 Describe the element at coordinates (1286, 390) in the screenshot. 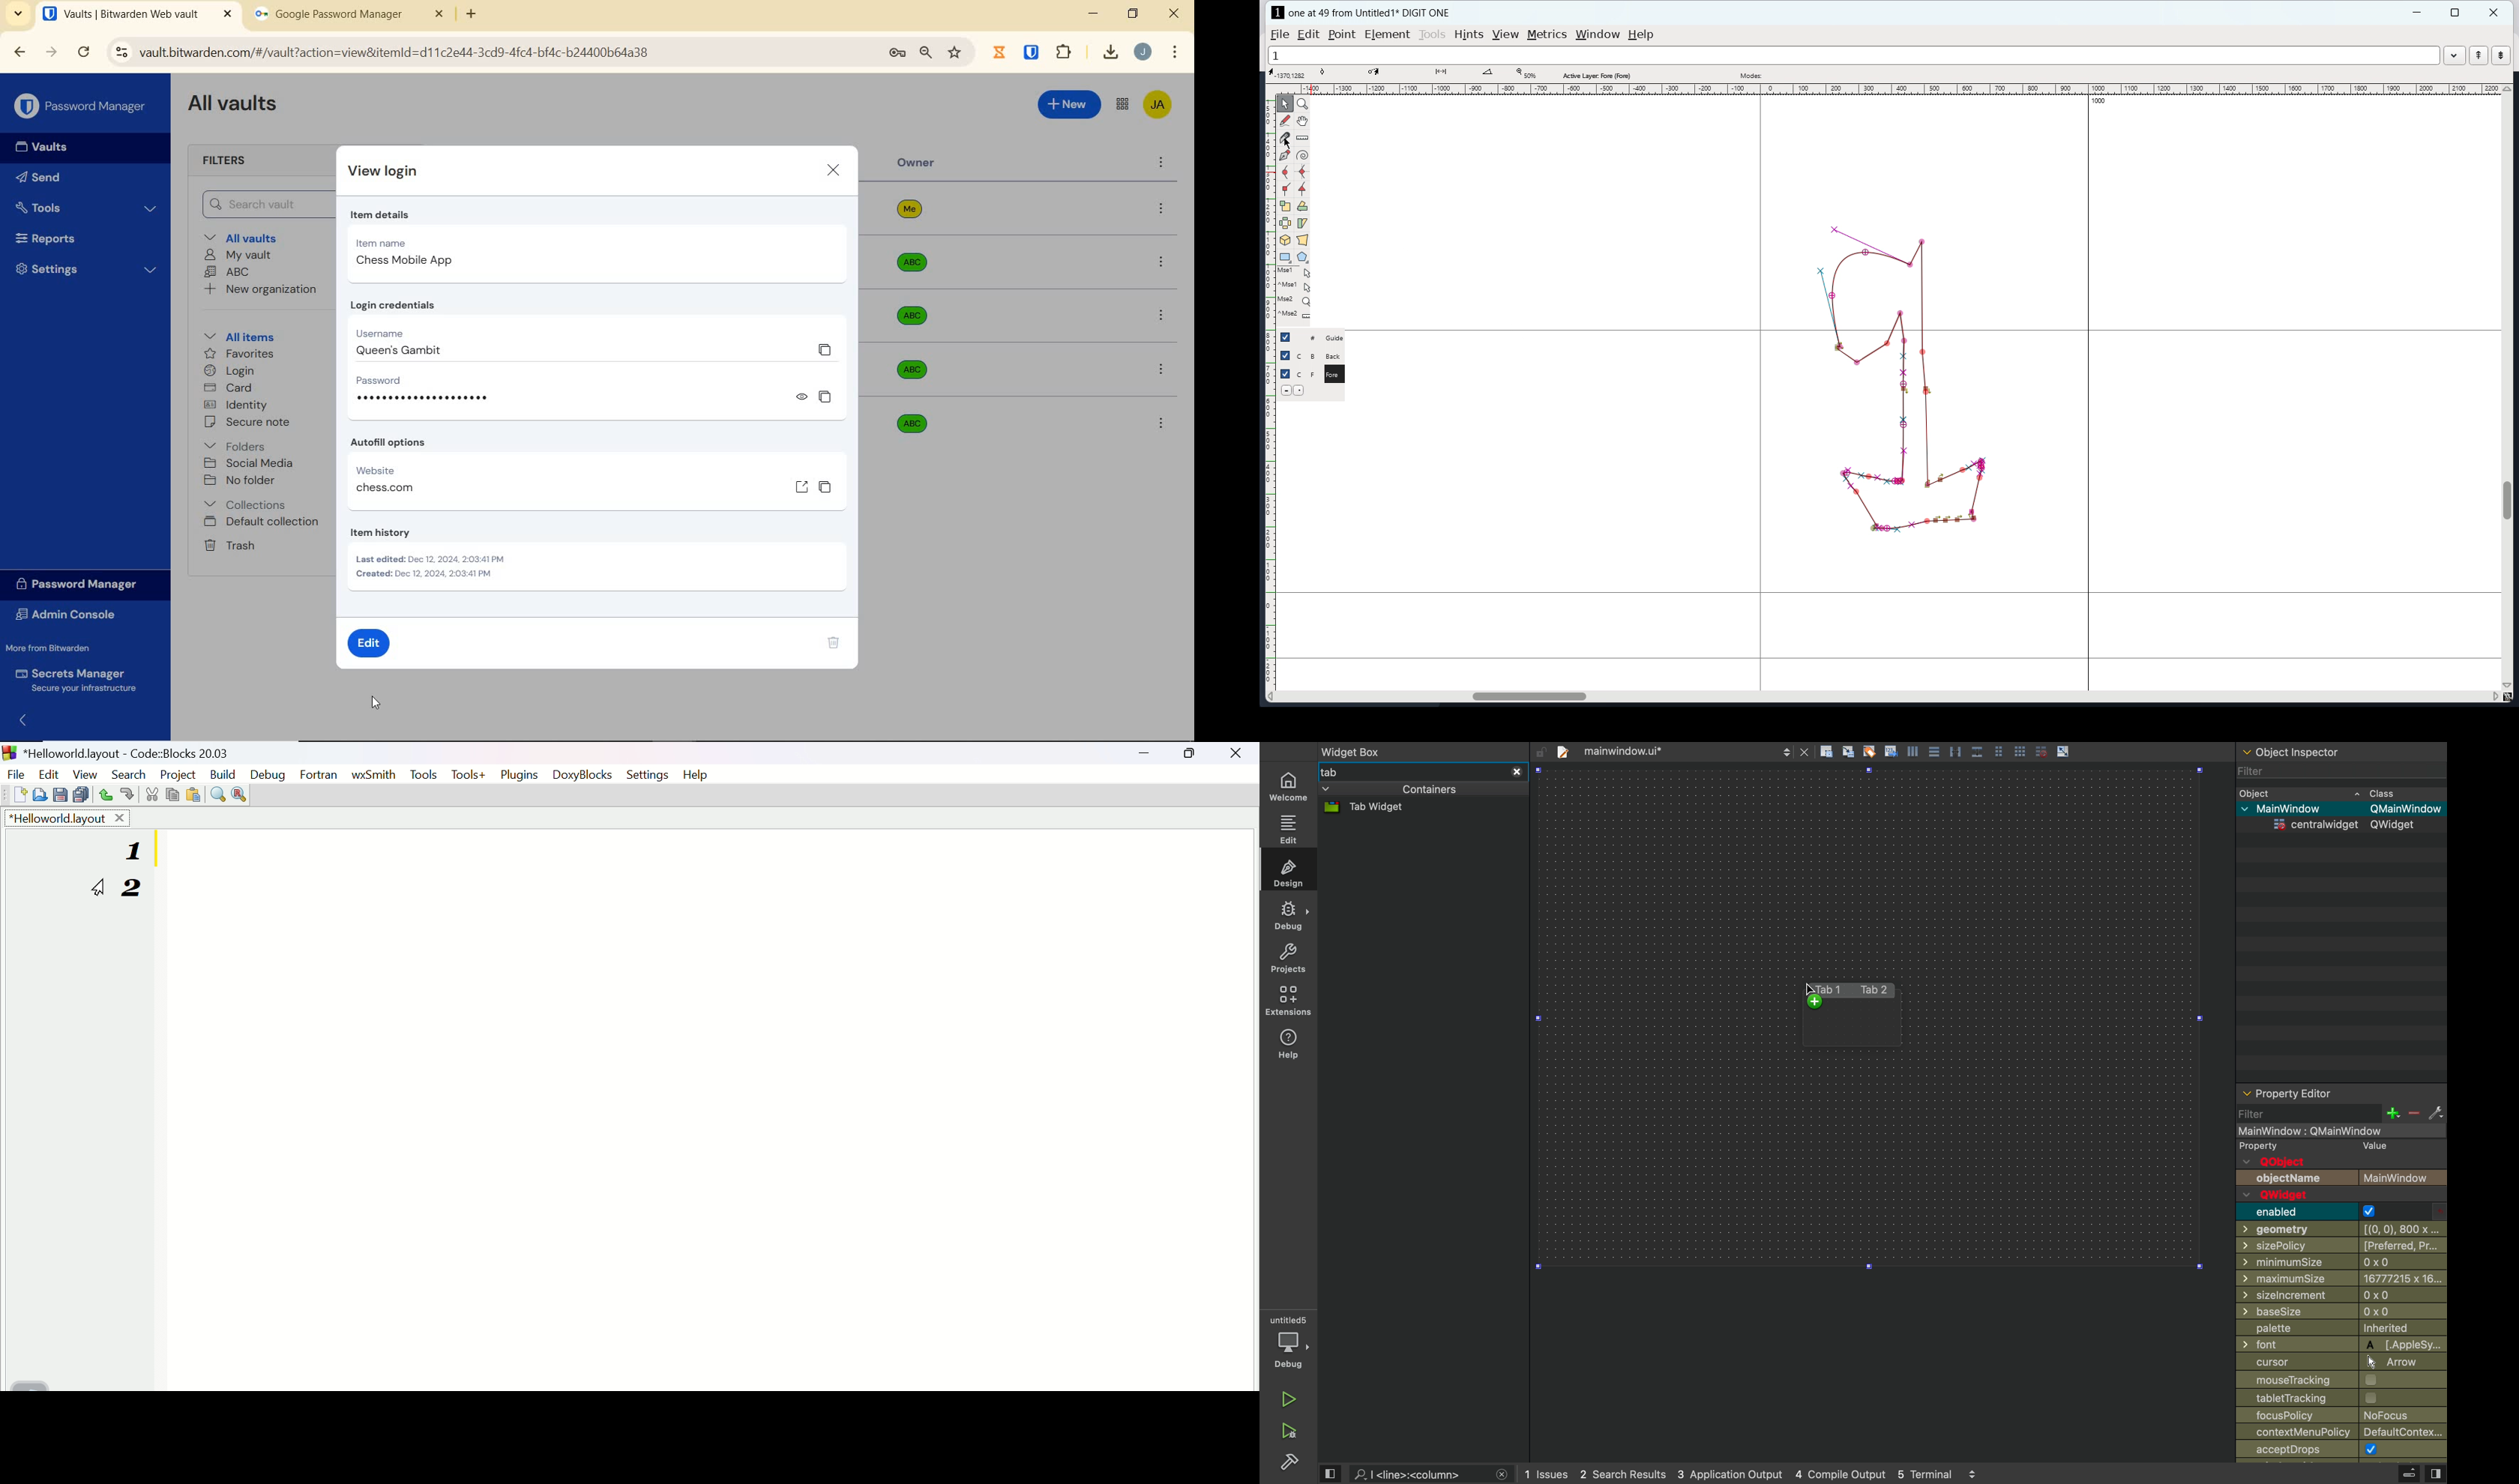

I see `delete current layer` at that location.